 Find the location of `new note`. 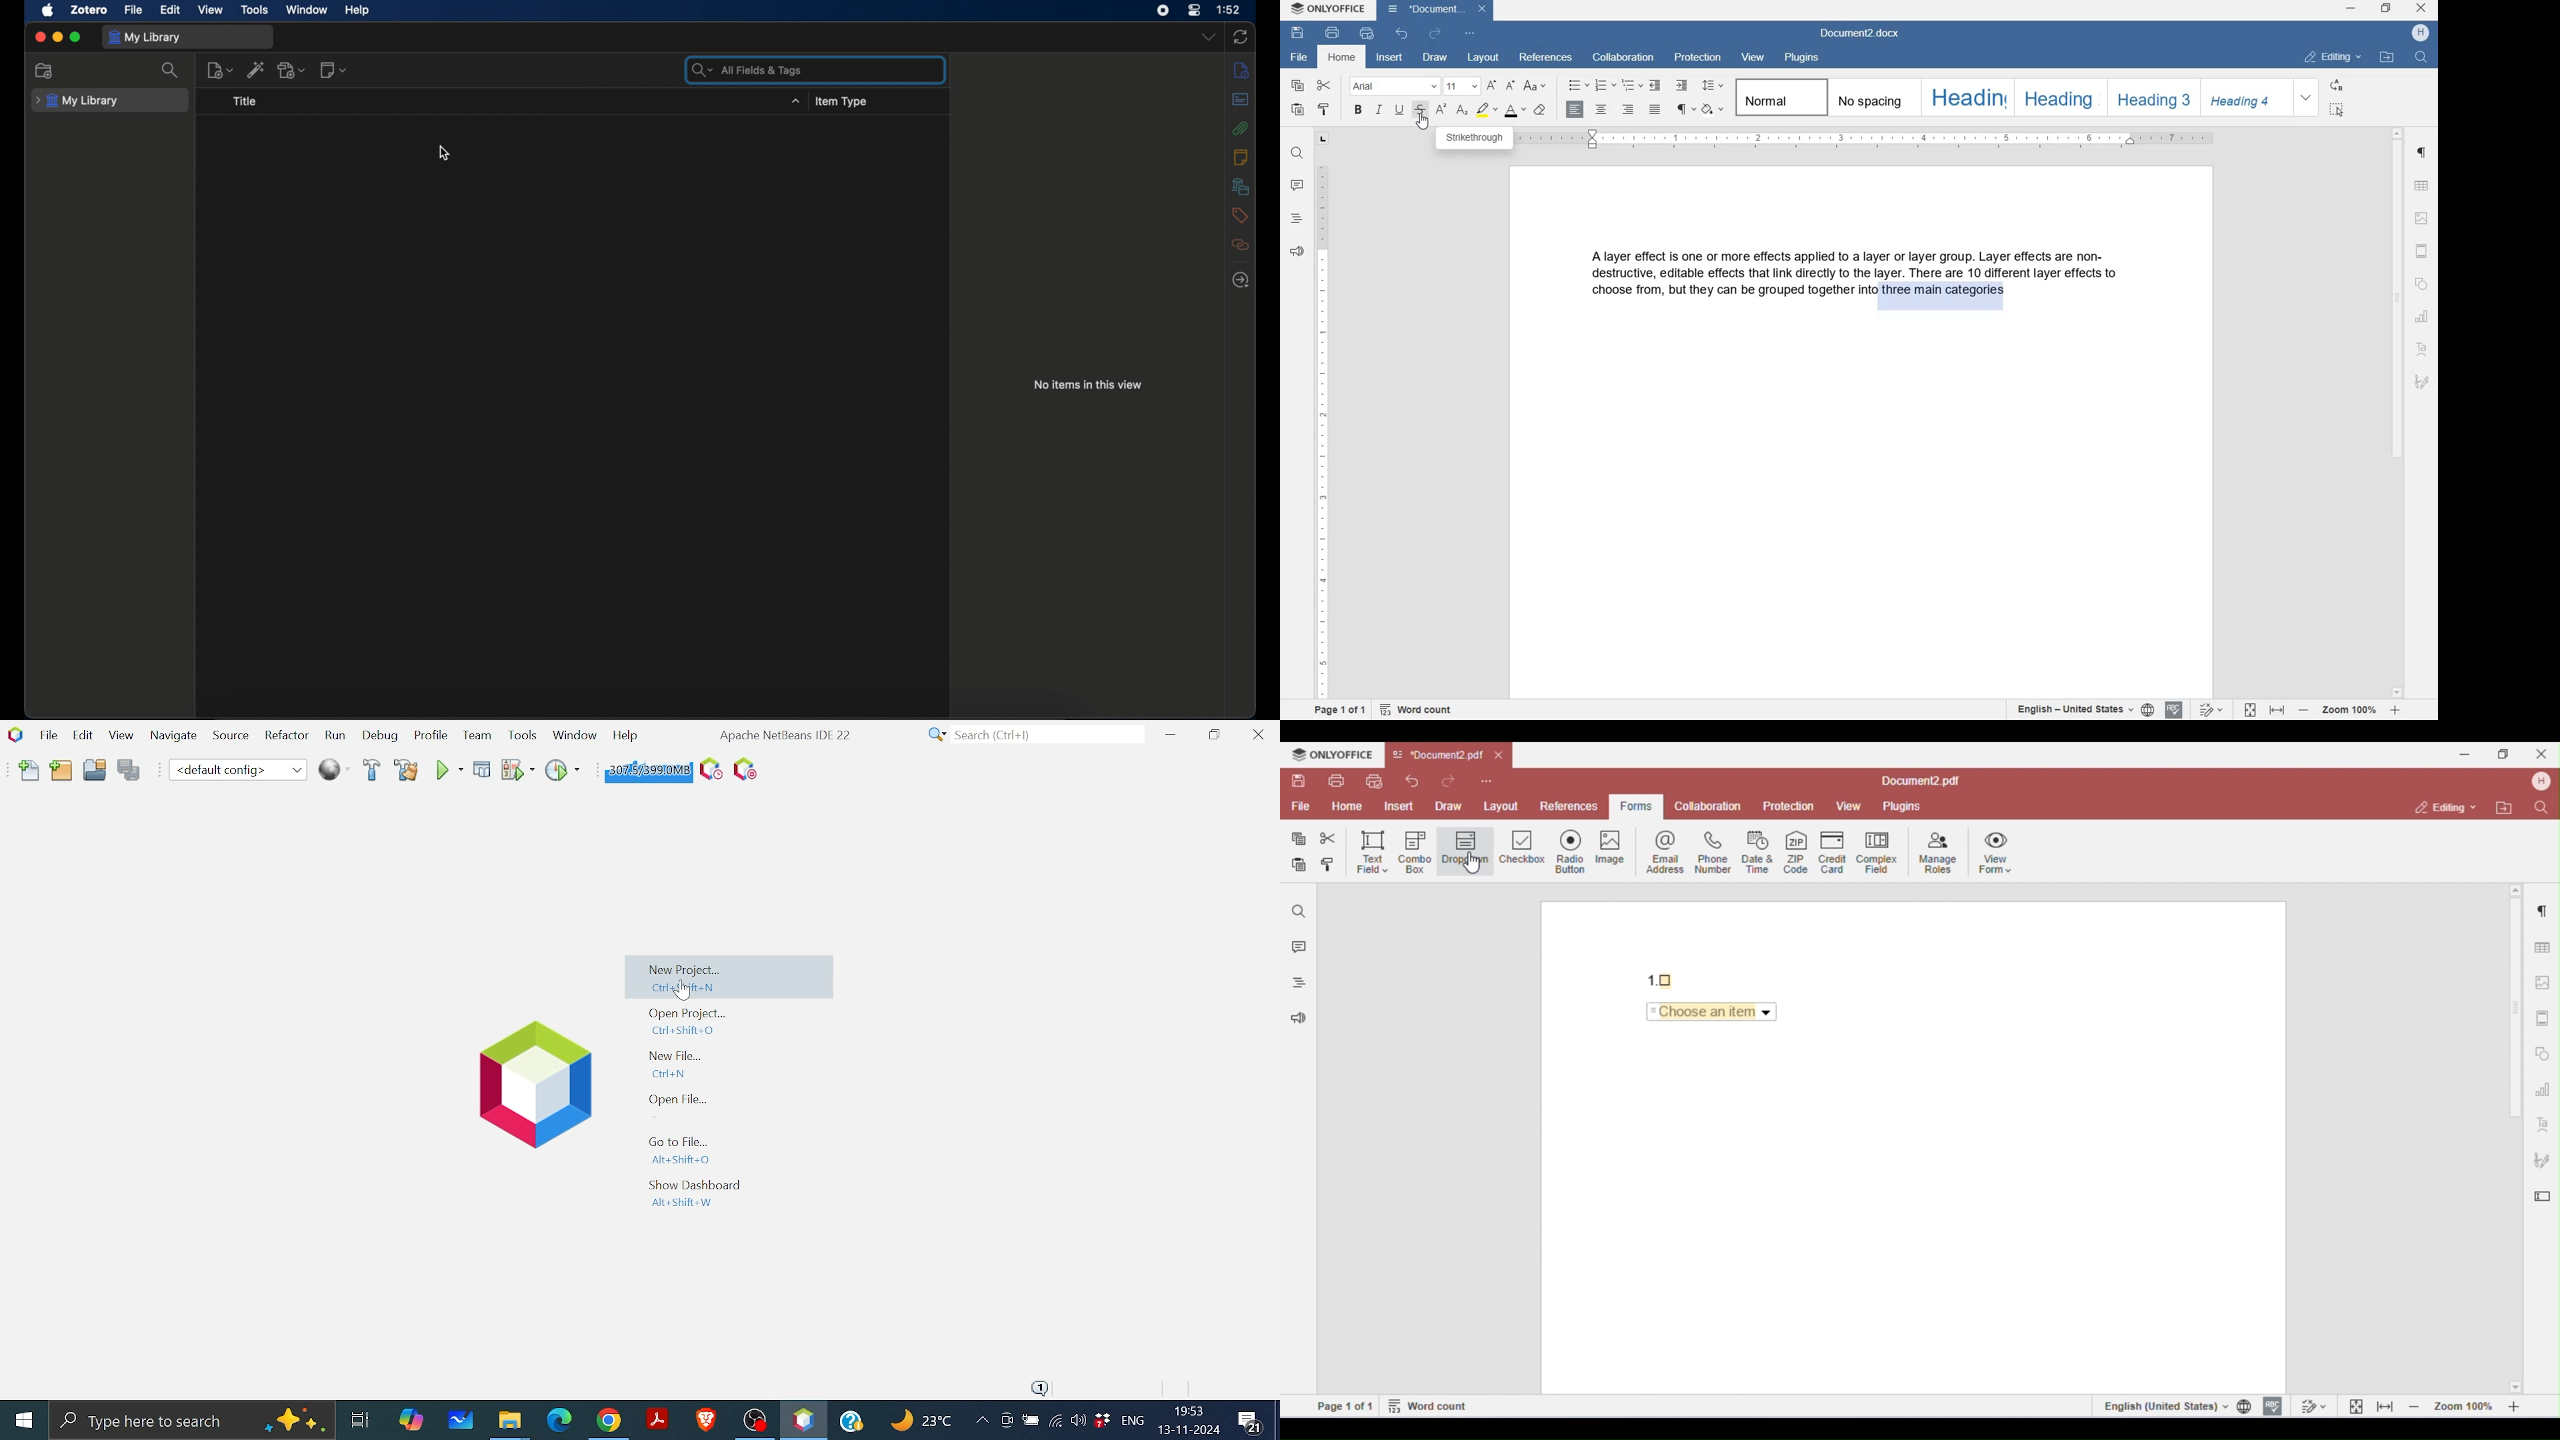

new note is located at coordinates (335, 70).